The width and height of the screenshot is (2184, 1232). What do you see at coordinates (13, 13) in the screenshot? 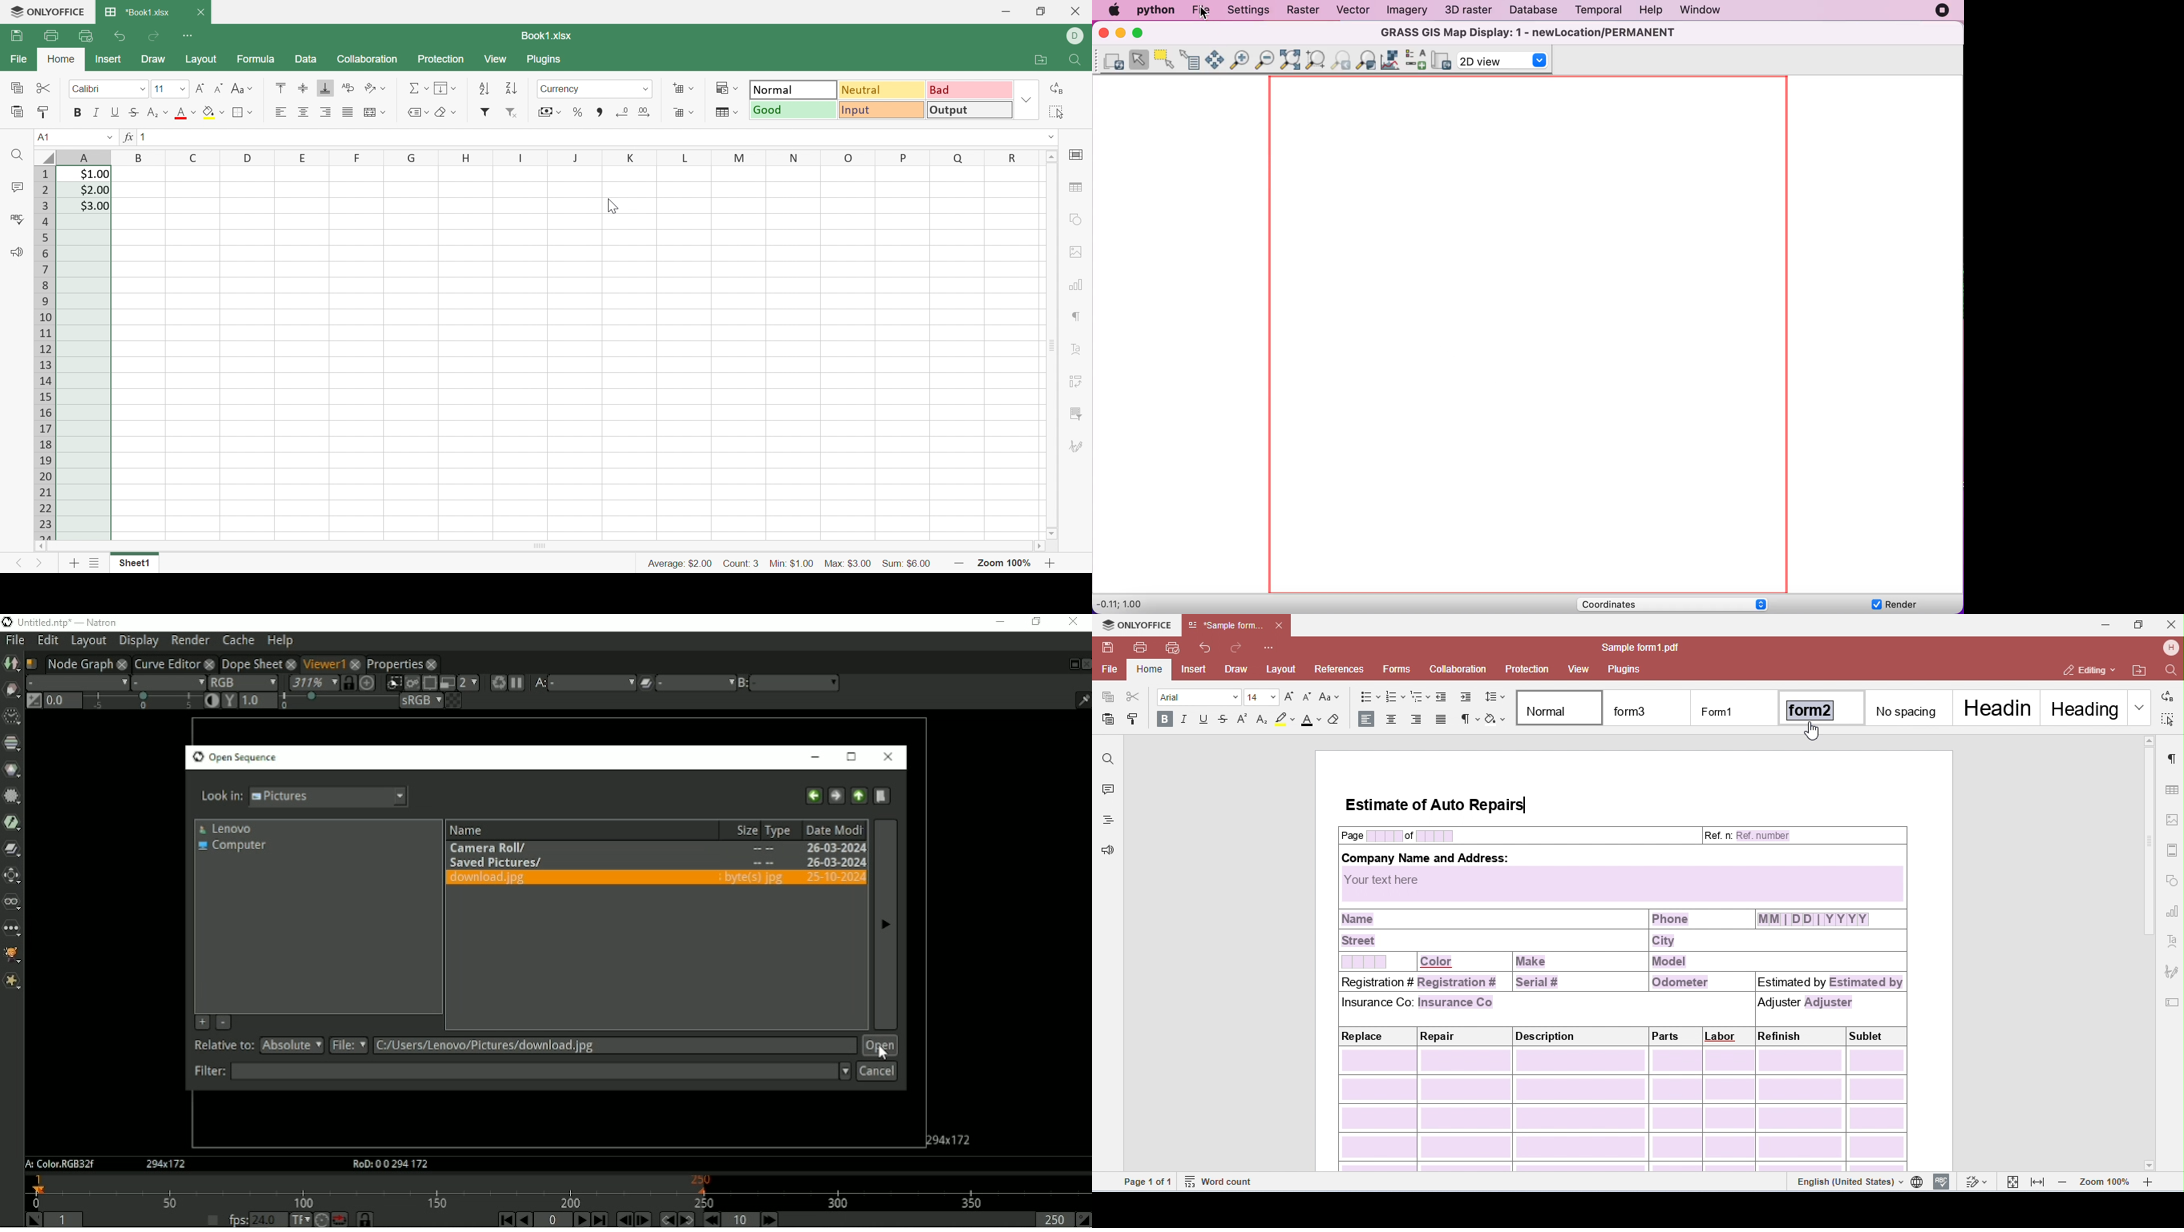
I see `logo` at bounding box center [13, 13].